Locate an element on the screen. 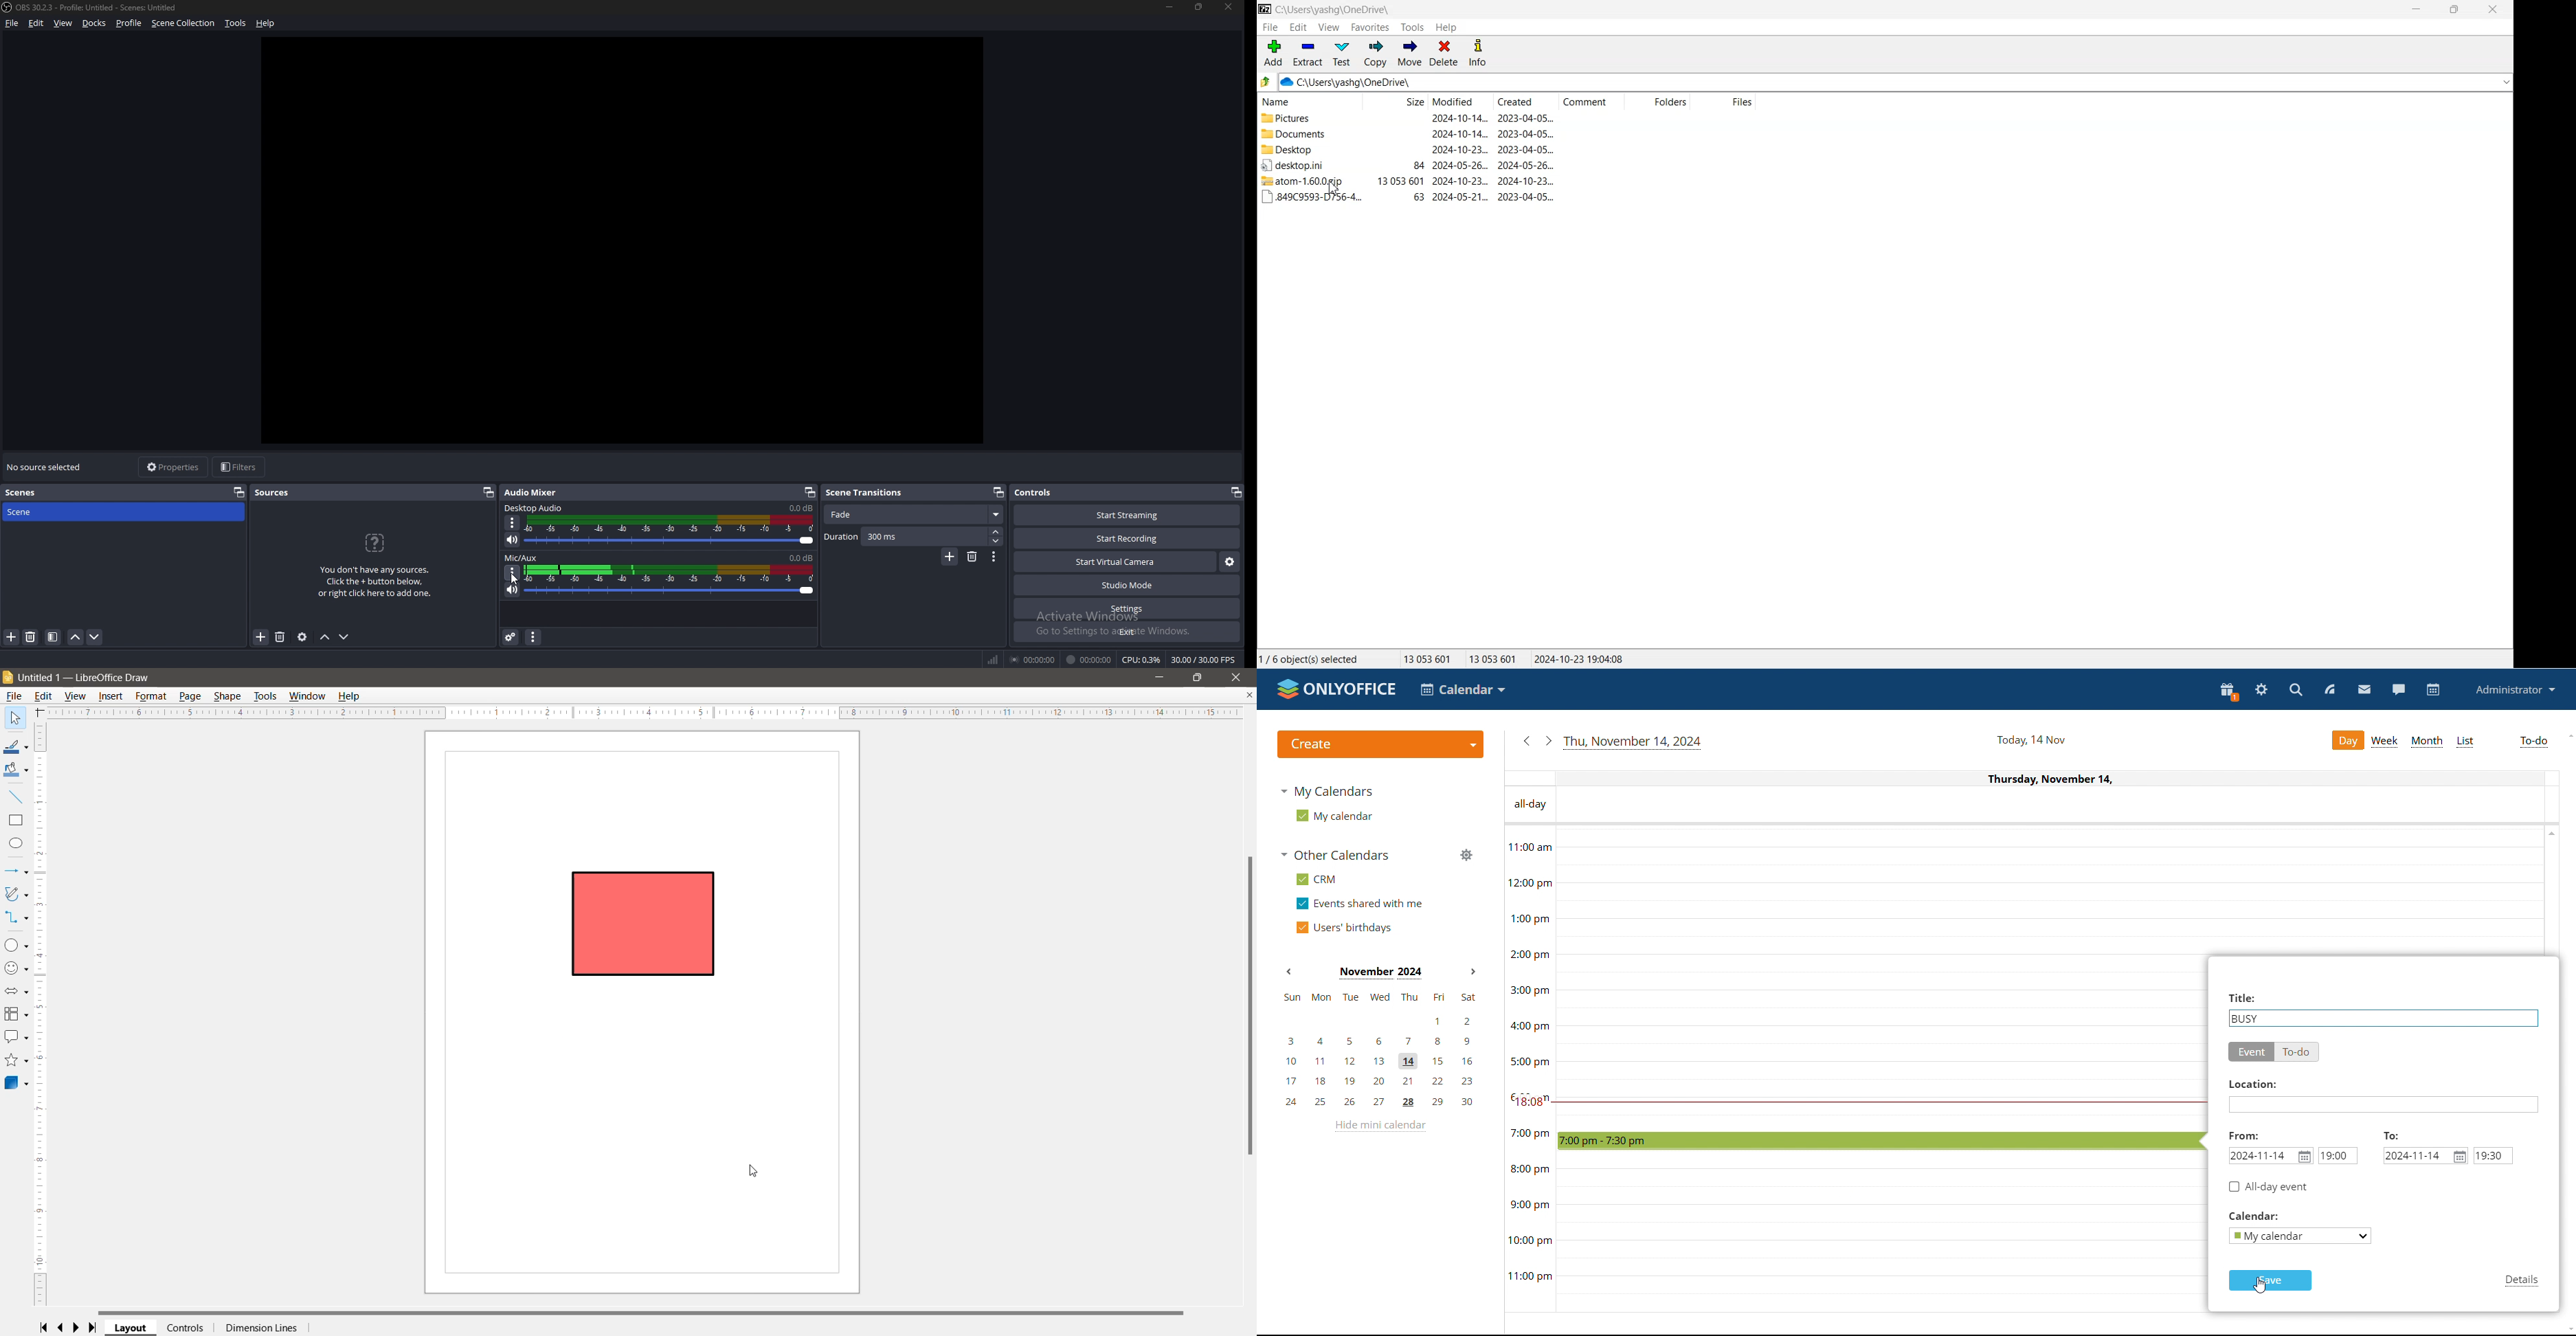 Image resolution: width=2576 pixels, height=1344 pixels. advanced audio properties is located at coordinates (511, 637).